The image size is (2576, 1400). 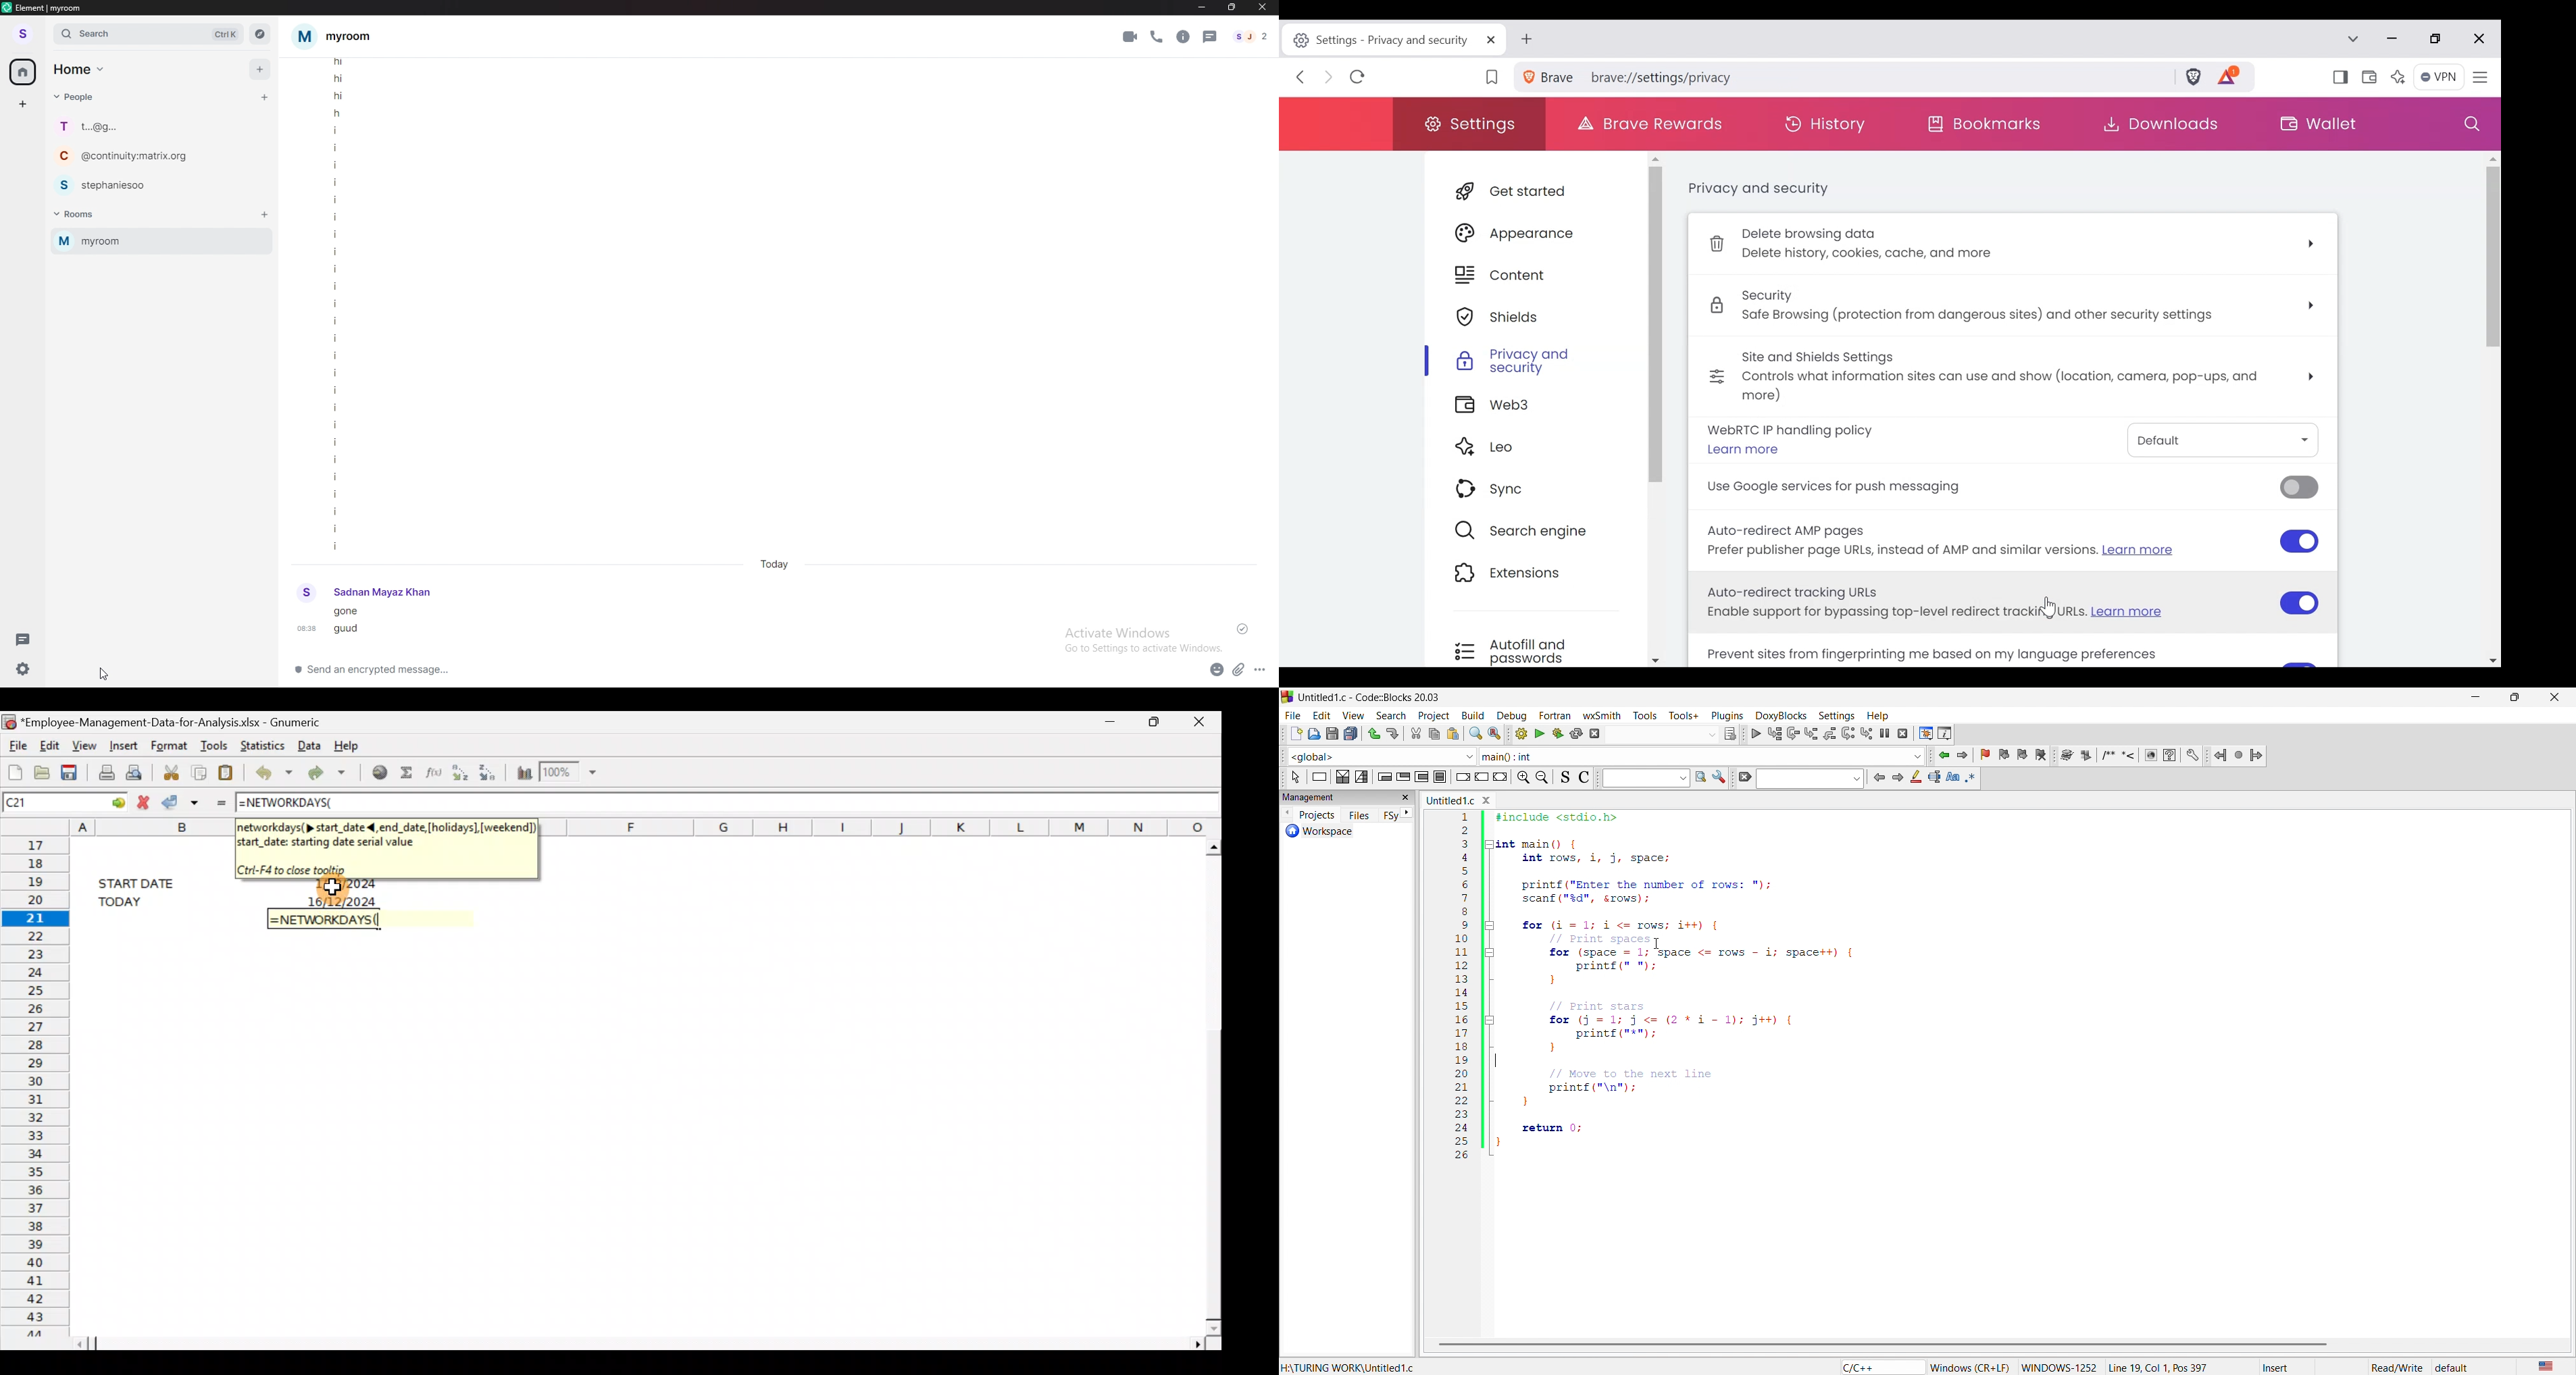 I want to click on Enter formula, so click(x=218, y=801).